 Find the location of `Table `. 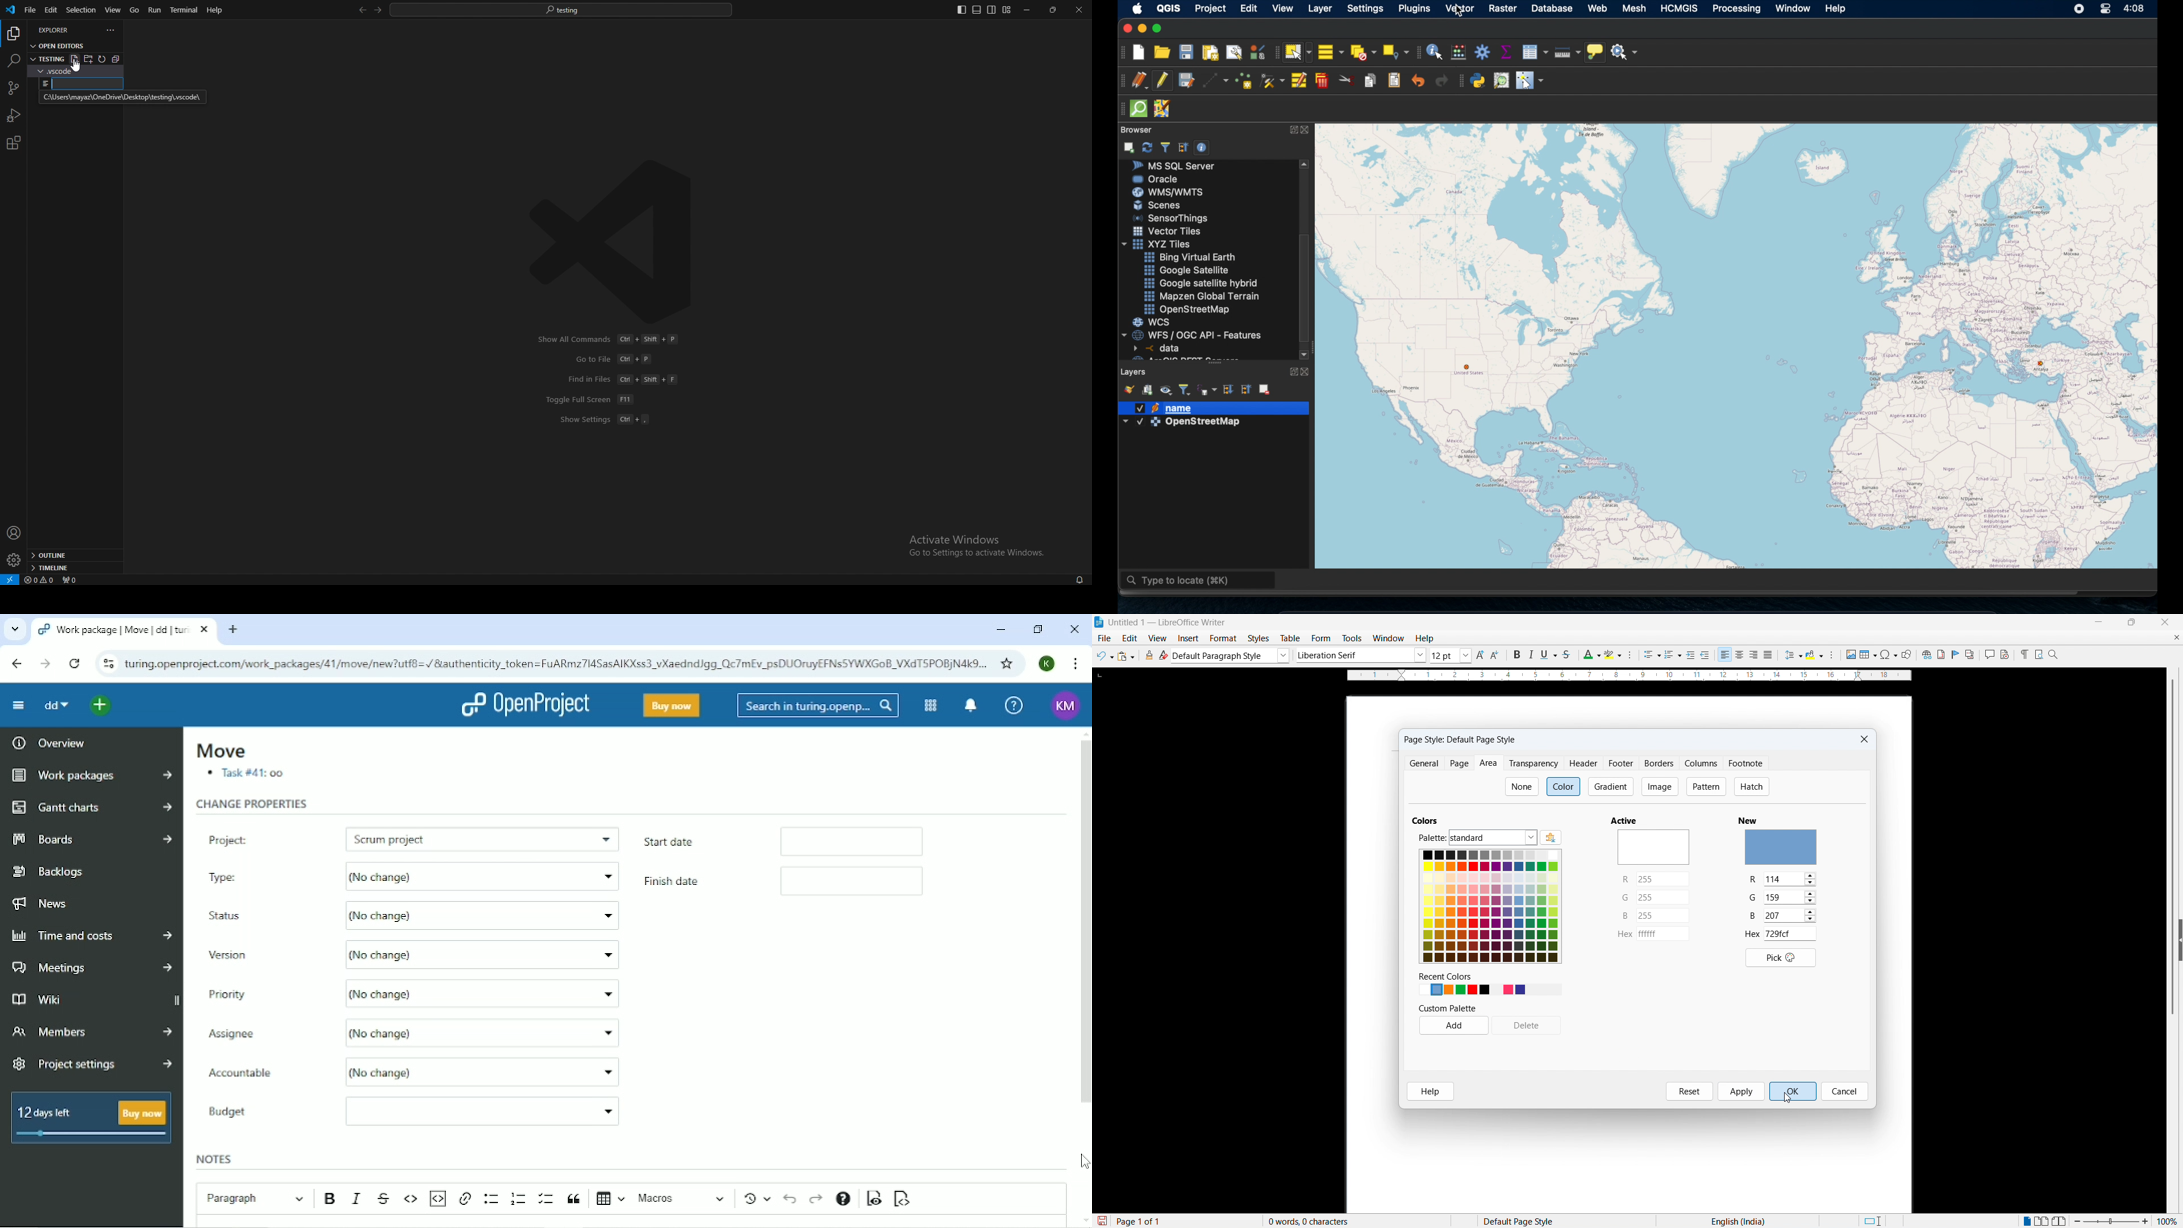

Table  is located at coordinates (1292, 638).